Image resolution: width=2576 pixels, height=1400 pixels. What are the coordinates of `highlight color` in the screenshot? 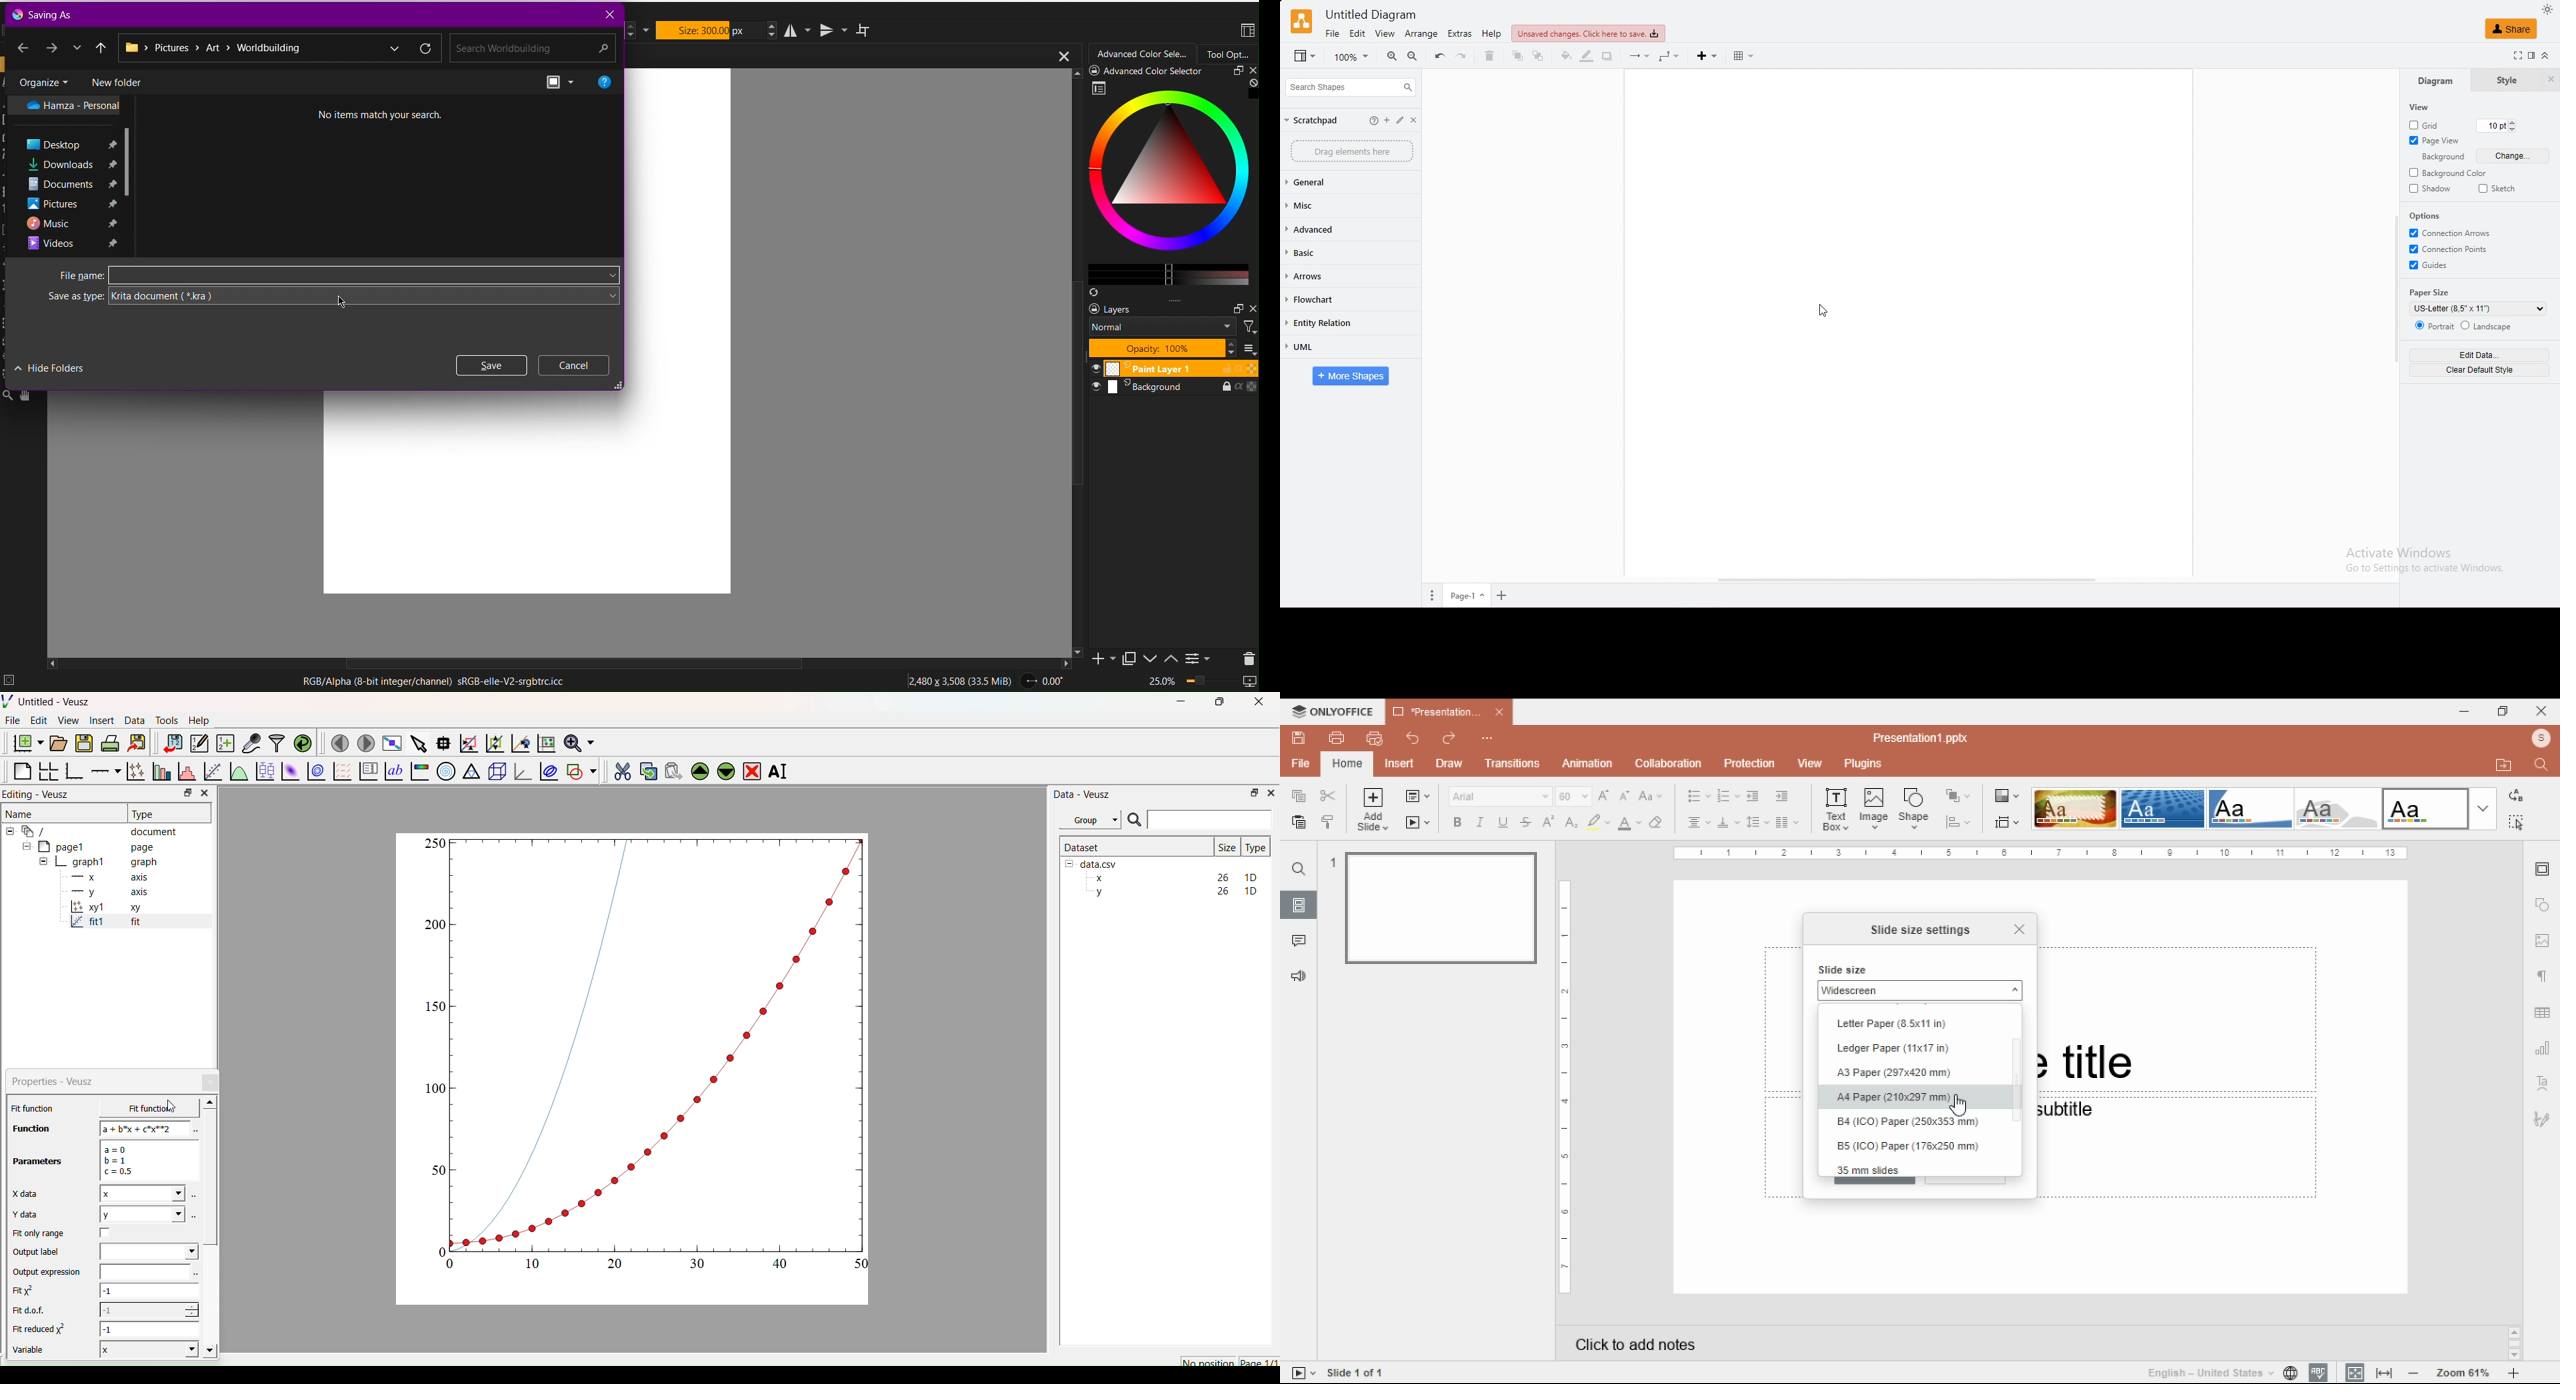 It's located at (1598, 822).